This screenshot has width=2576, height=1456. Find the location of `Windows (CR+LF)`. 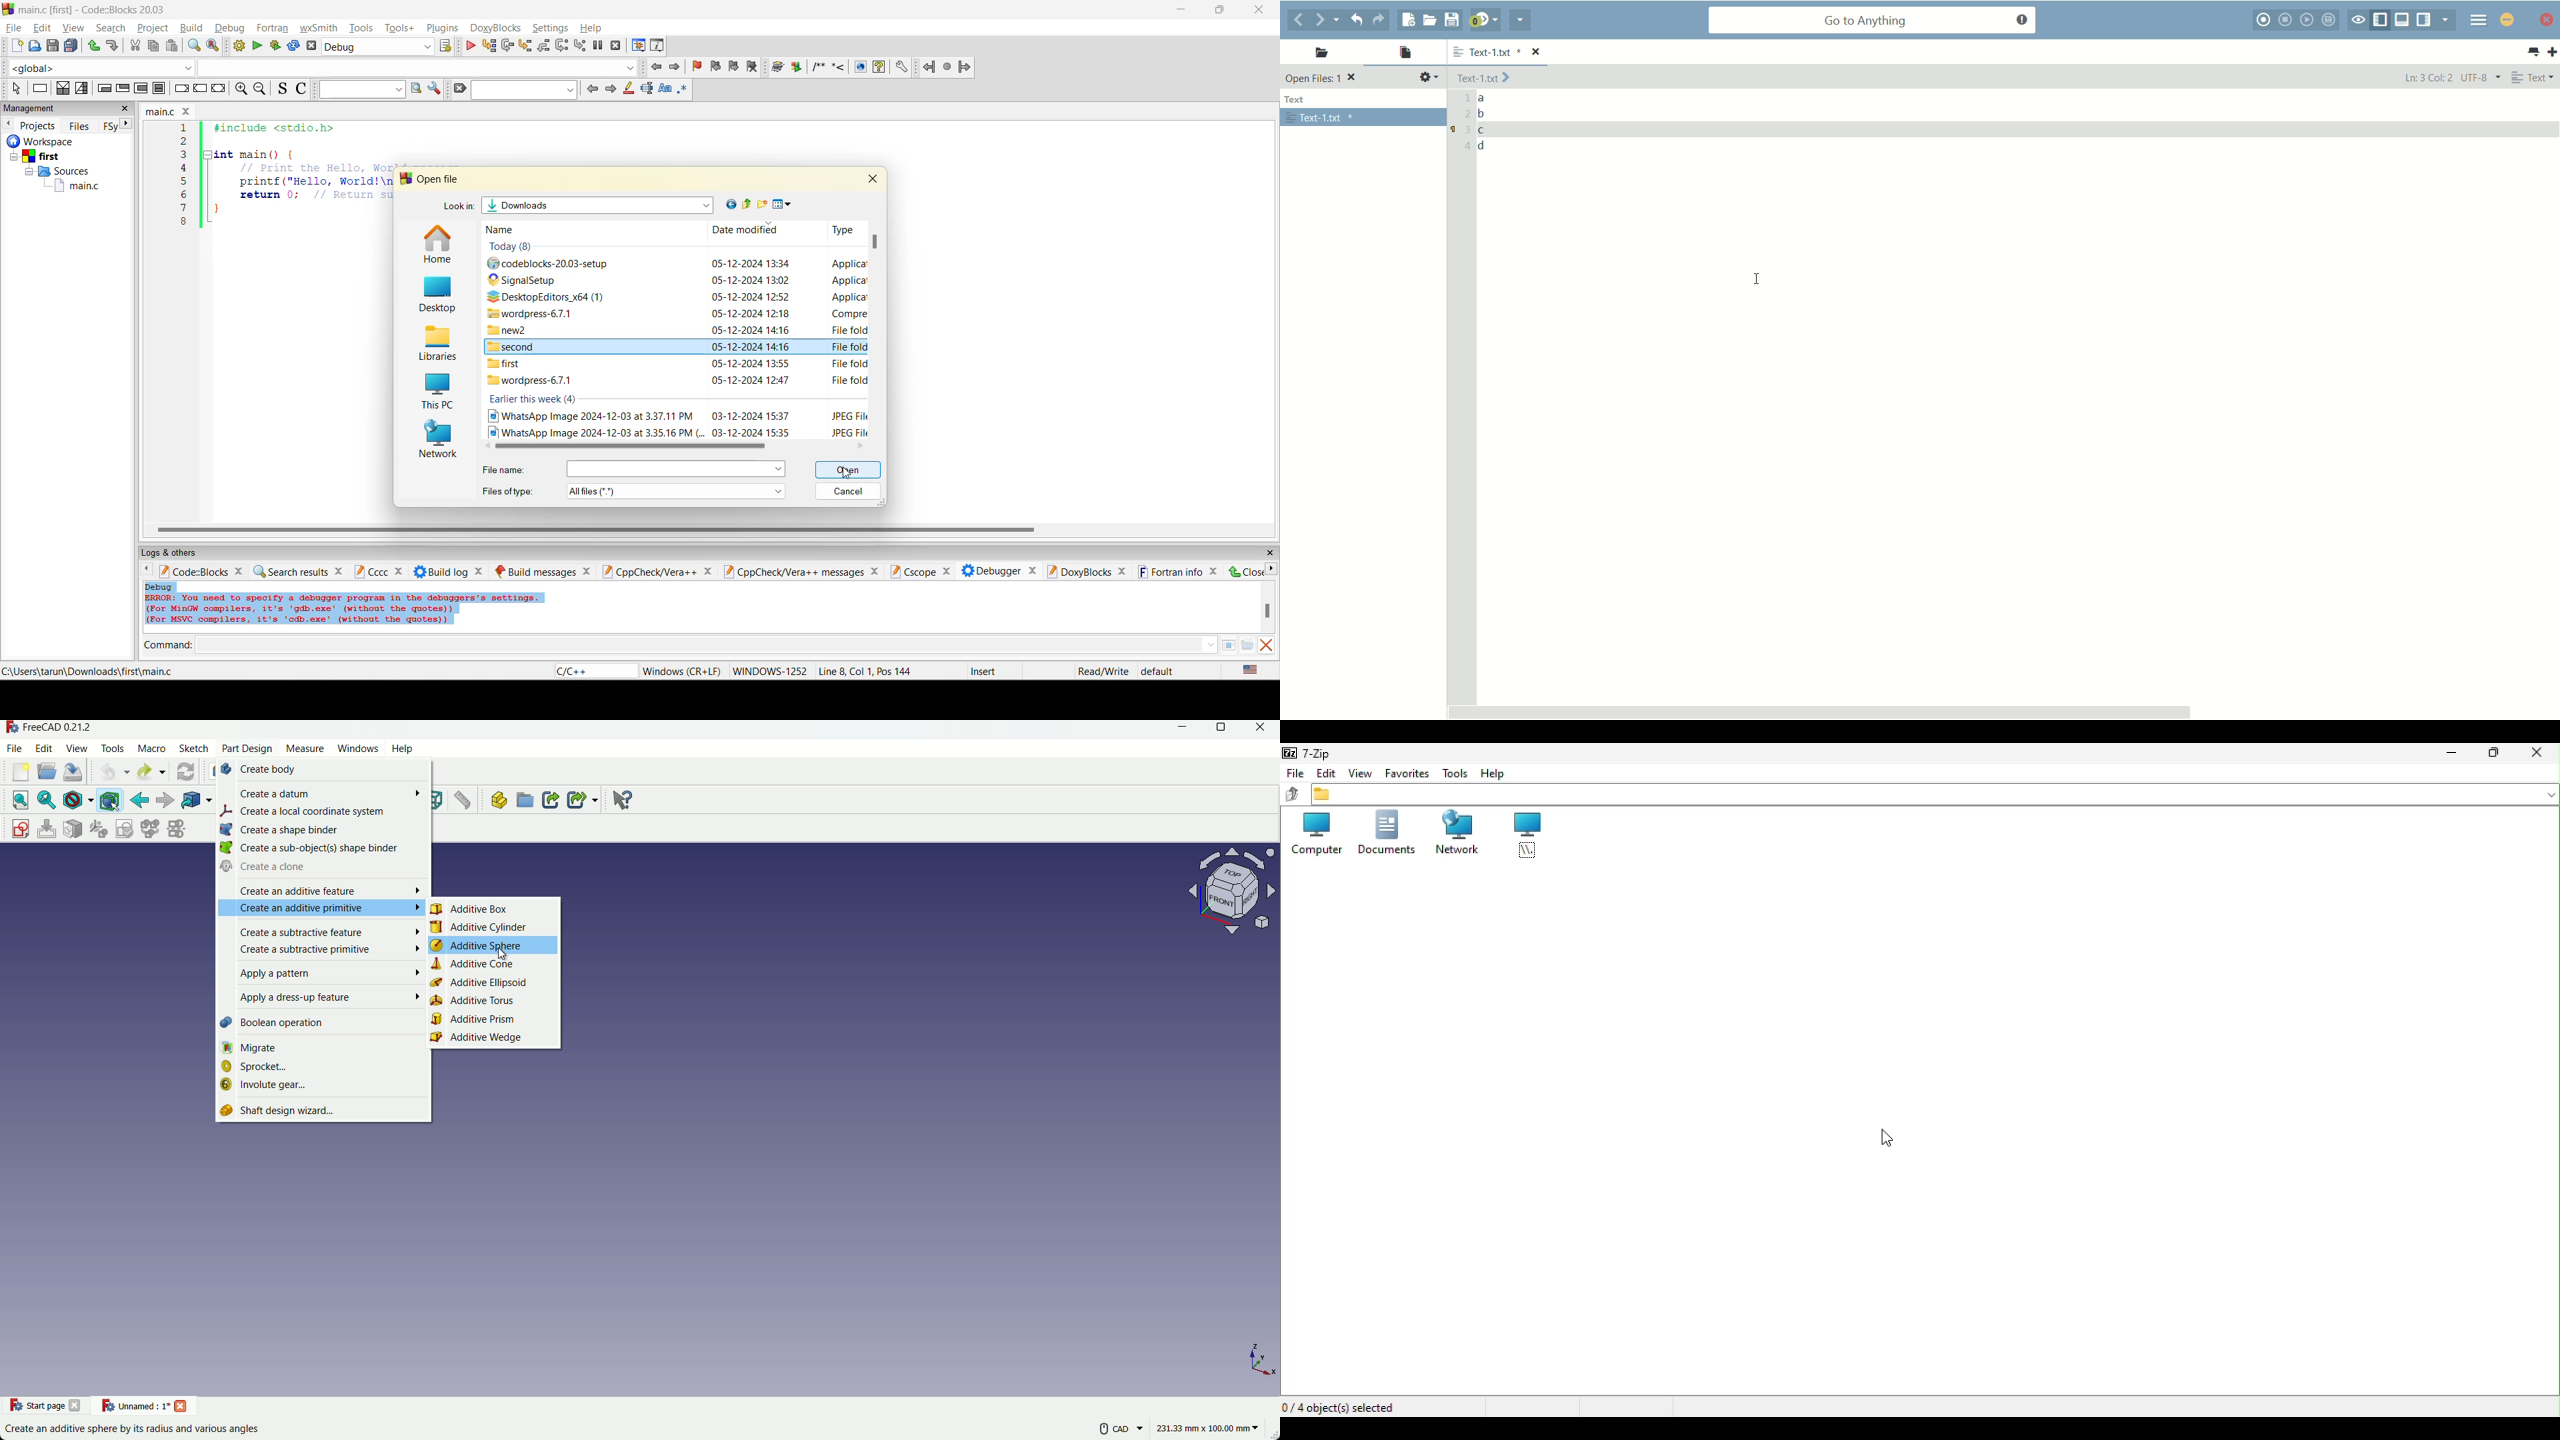

Windows (CR+LF) is located at coordinates (683, 671).